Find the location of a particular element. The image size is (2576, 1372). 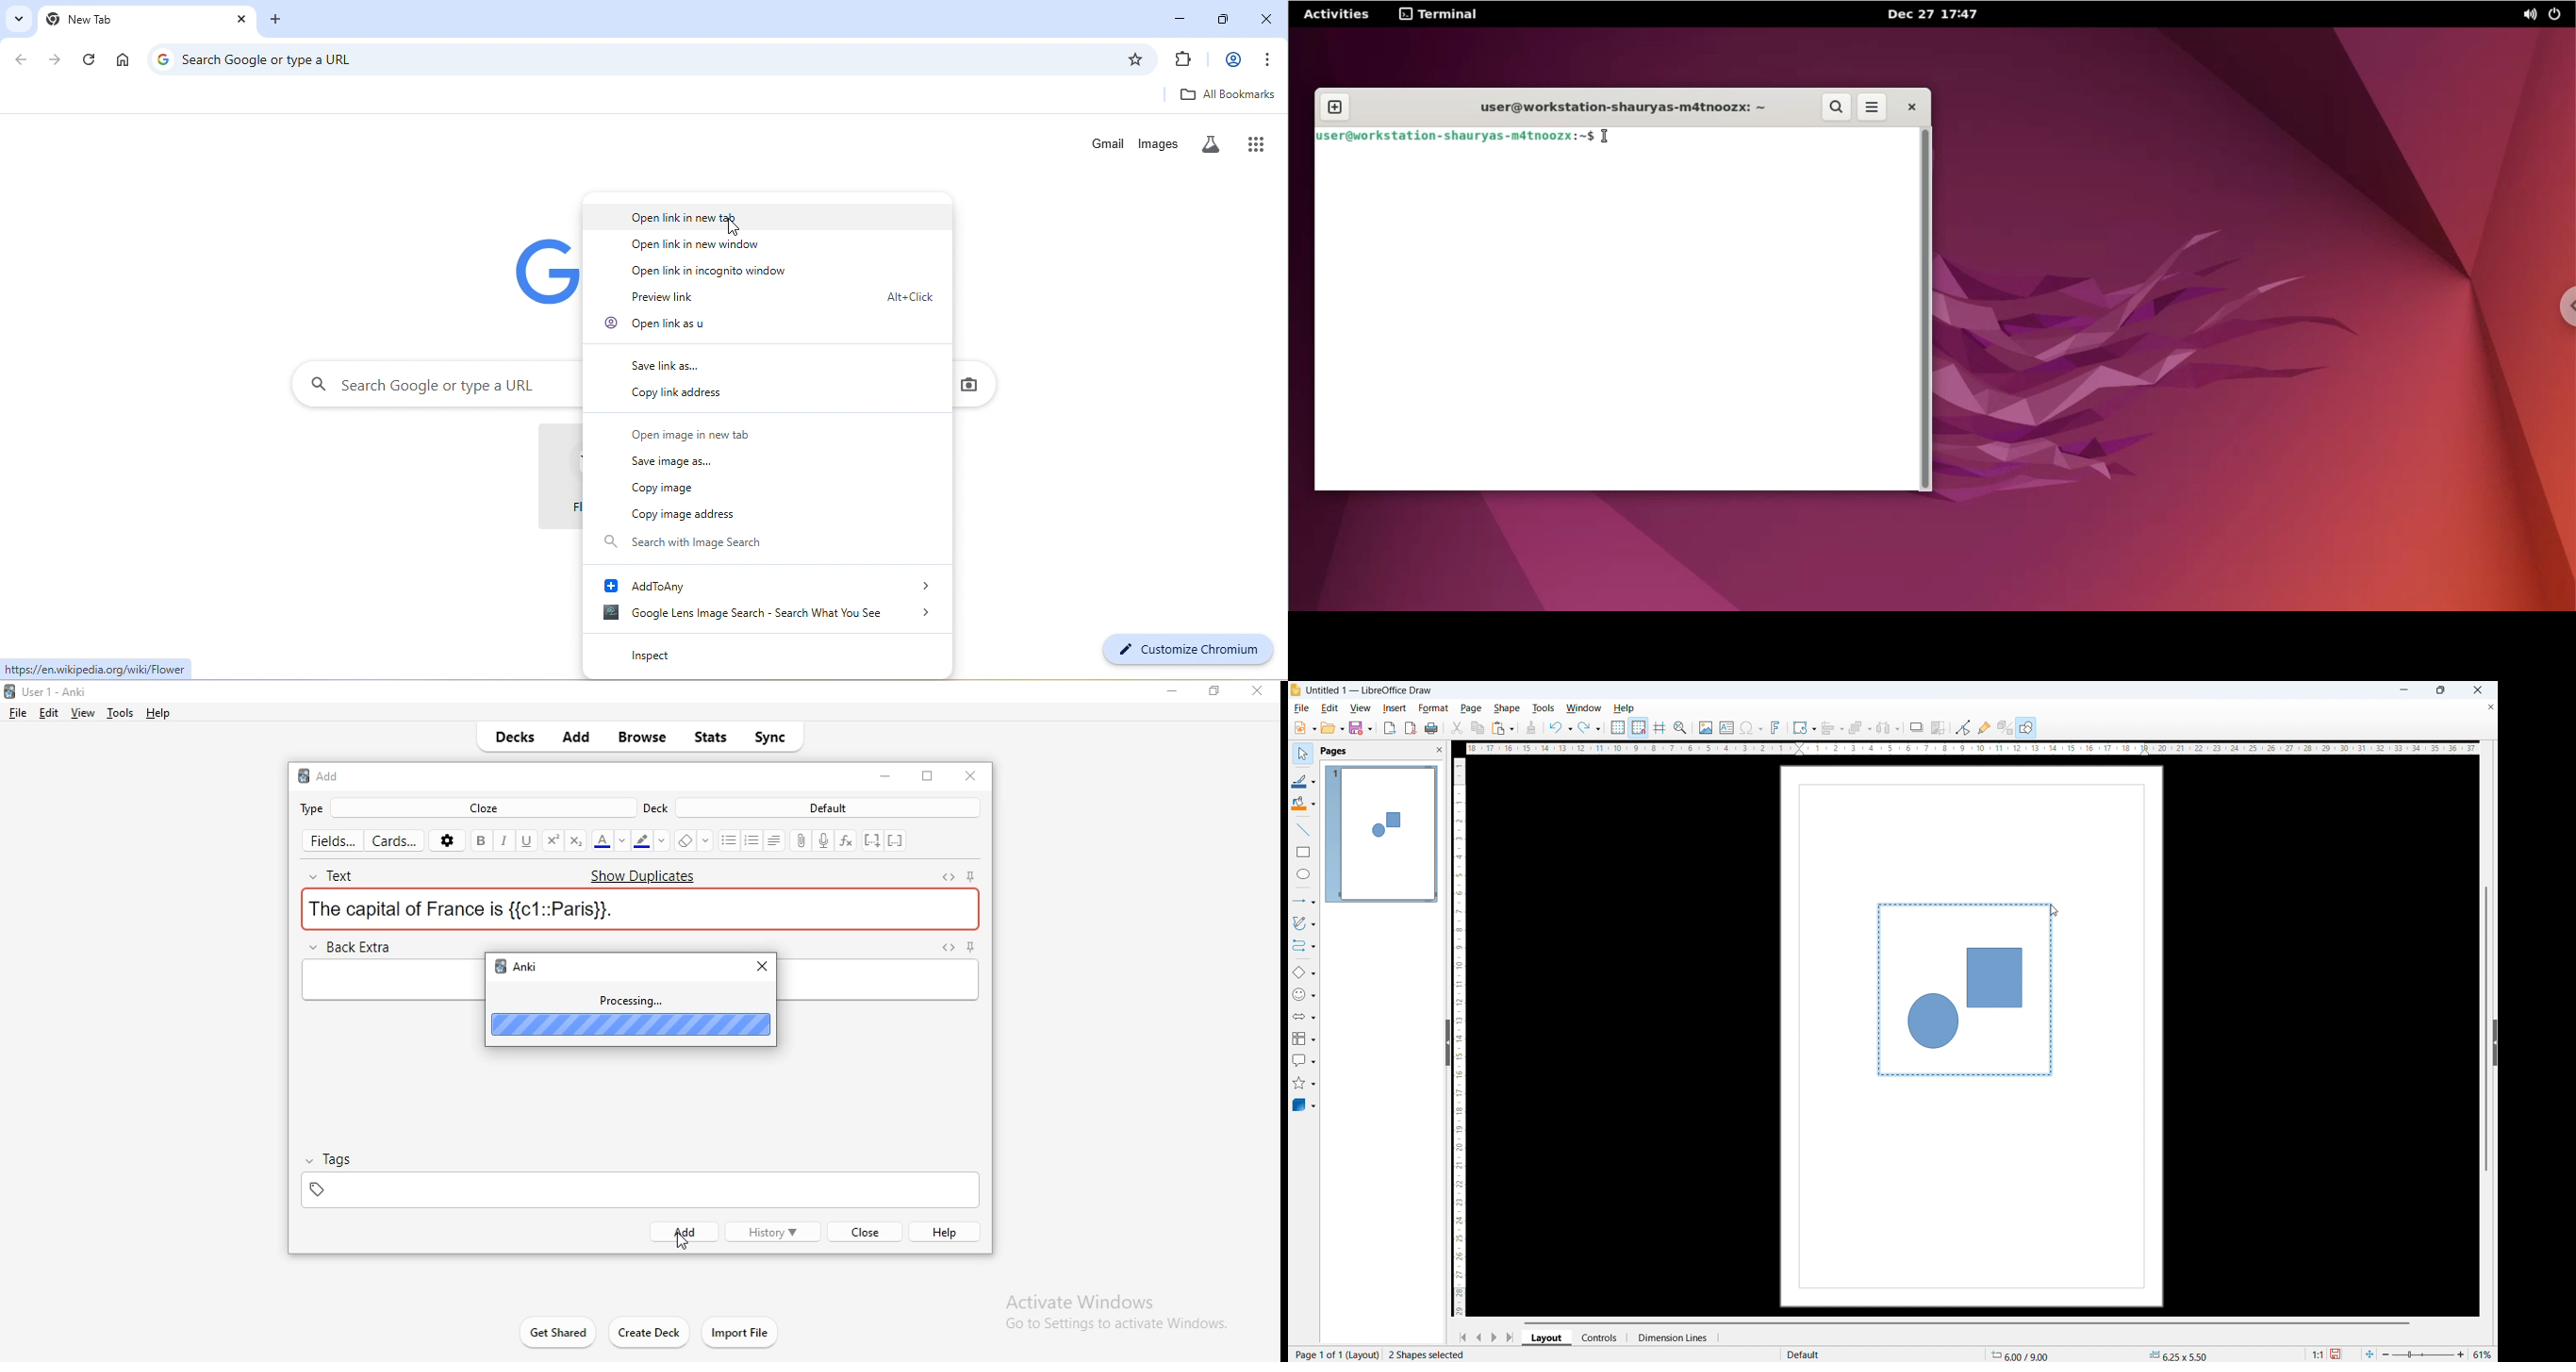

close is located at coordinates (1257, 690).